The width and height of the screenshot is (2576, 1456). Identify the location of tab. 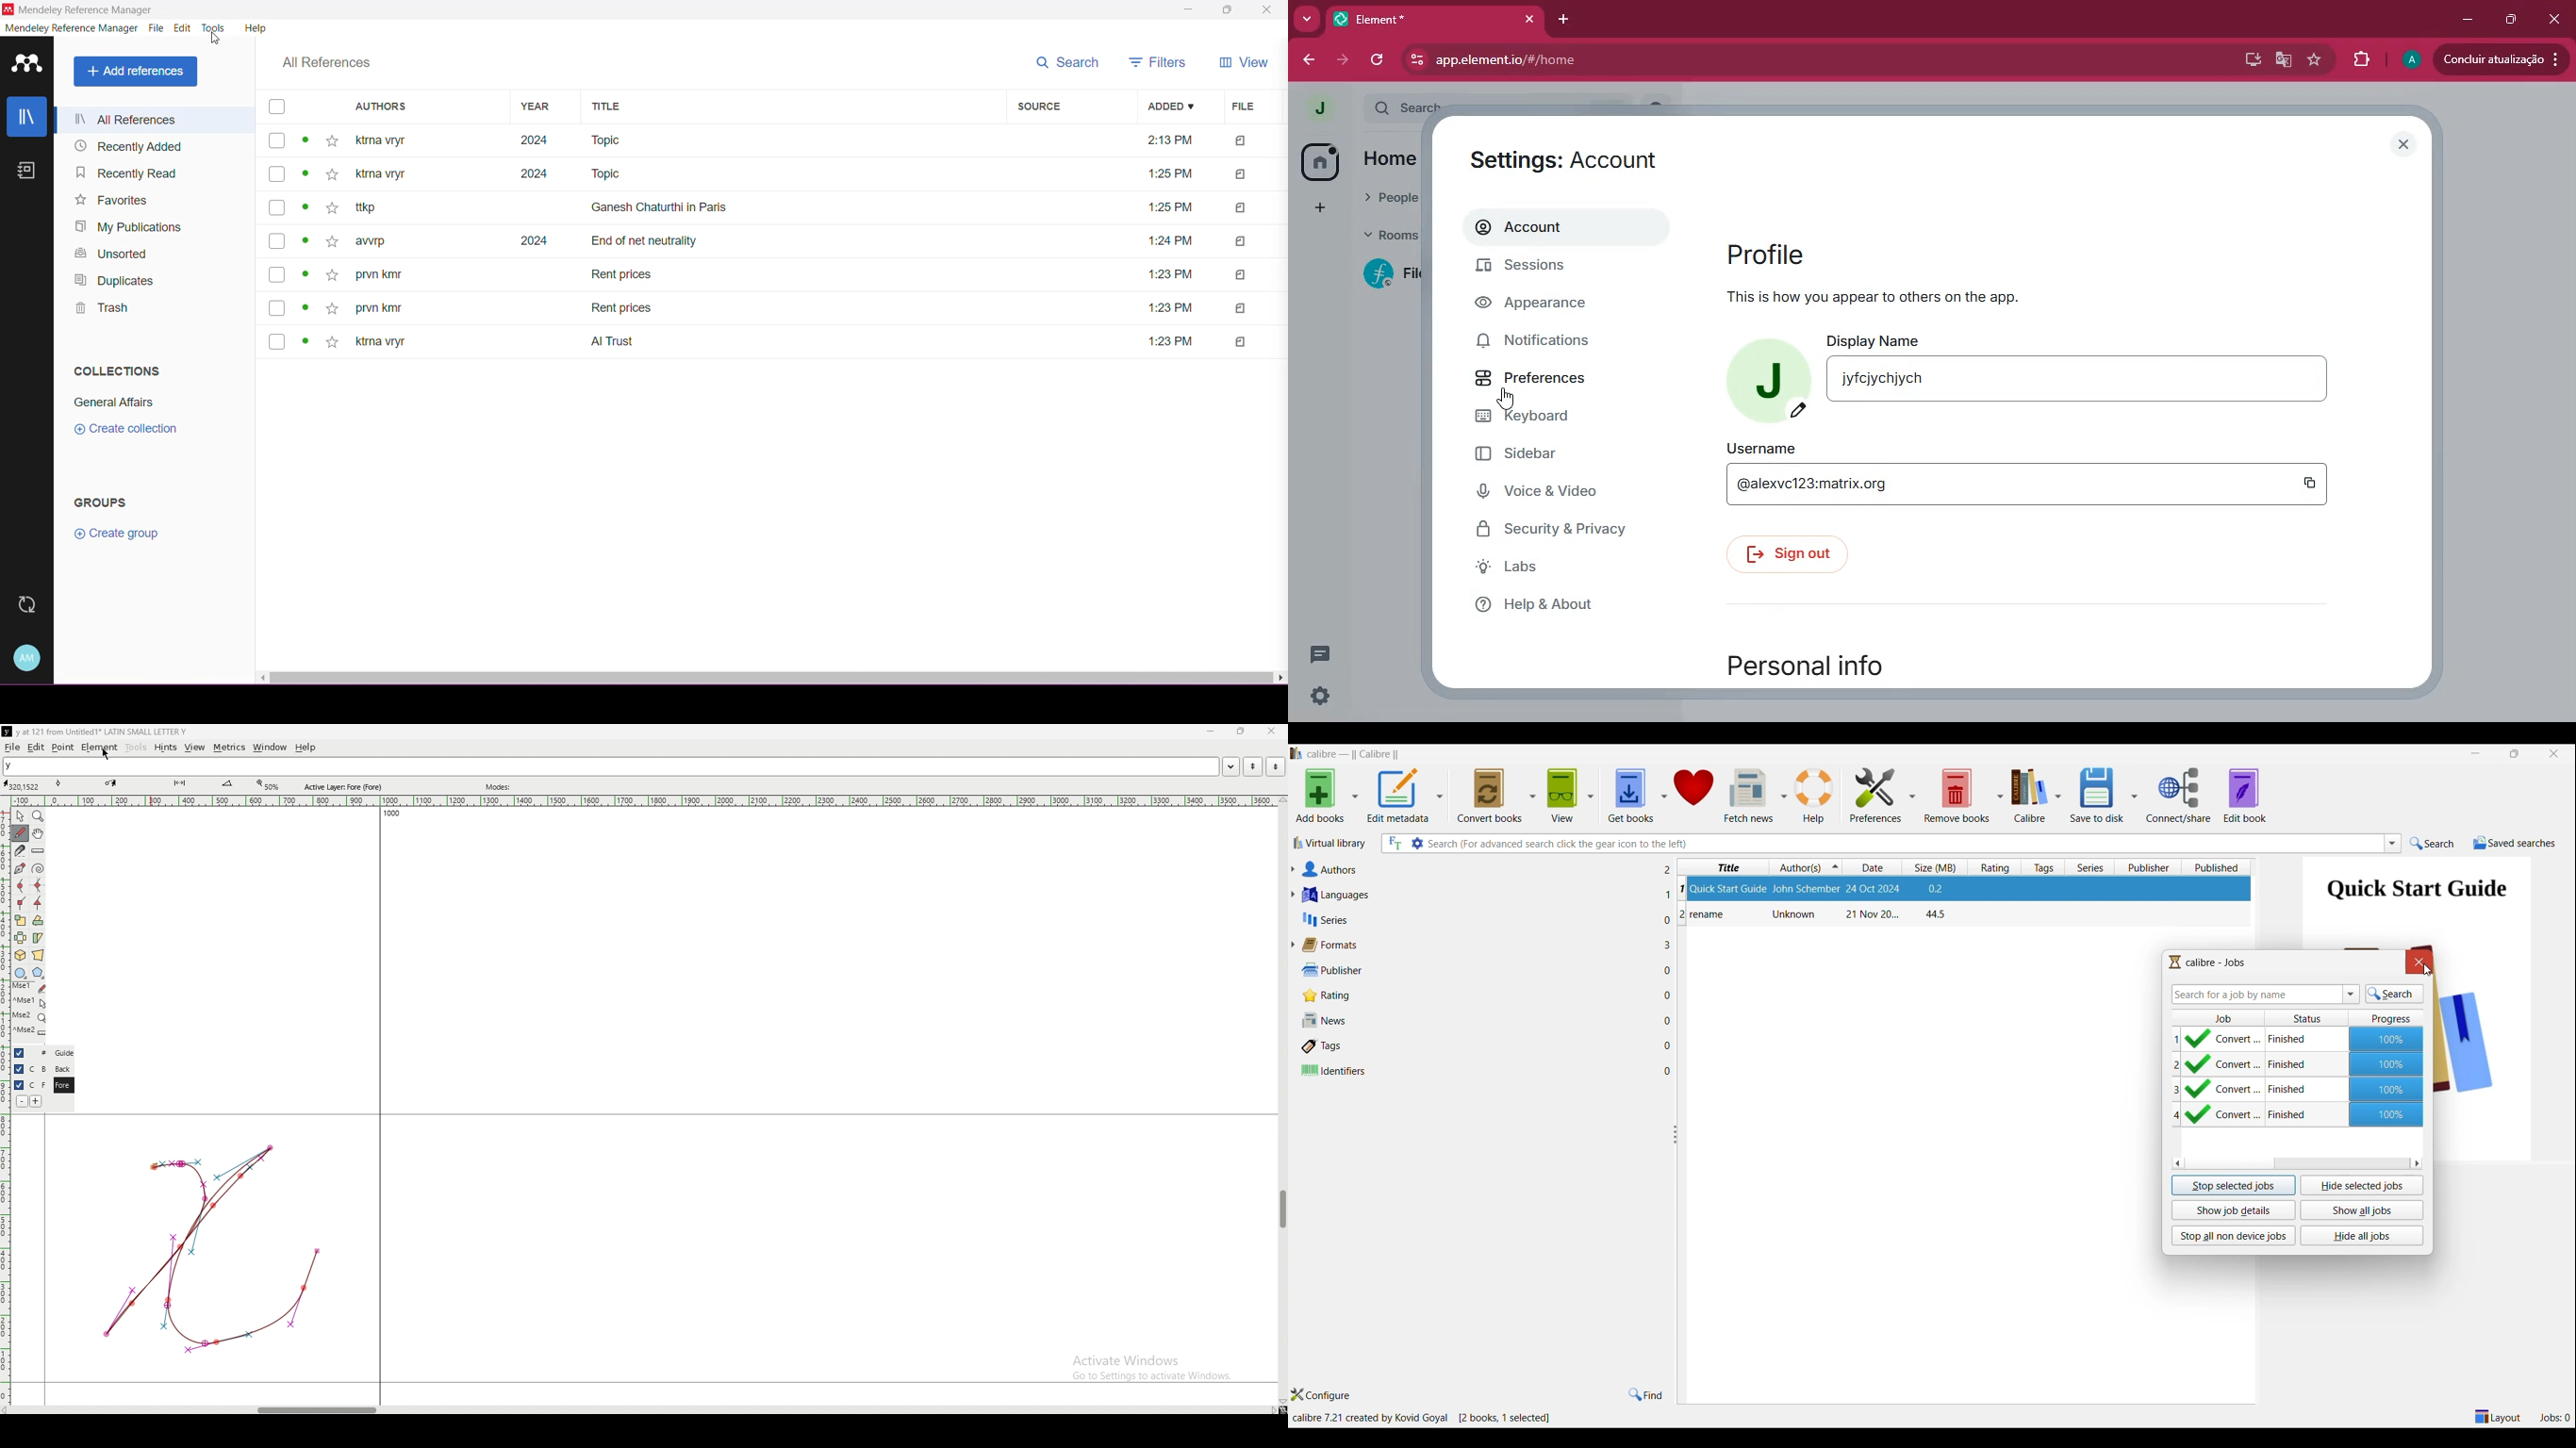
(1432, 19).